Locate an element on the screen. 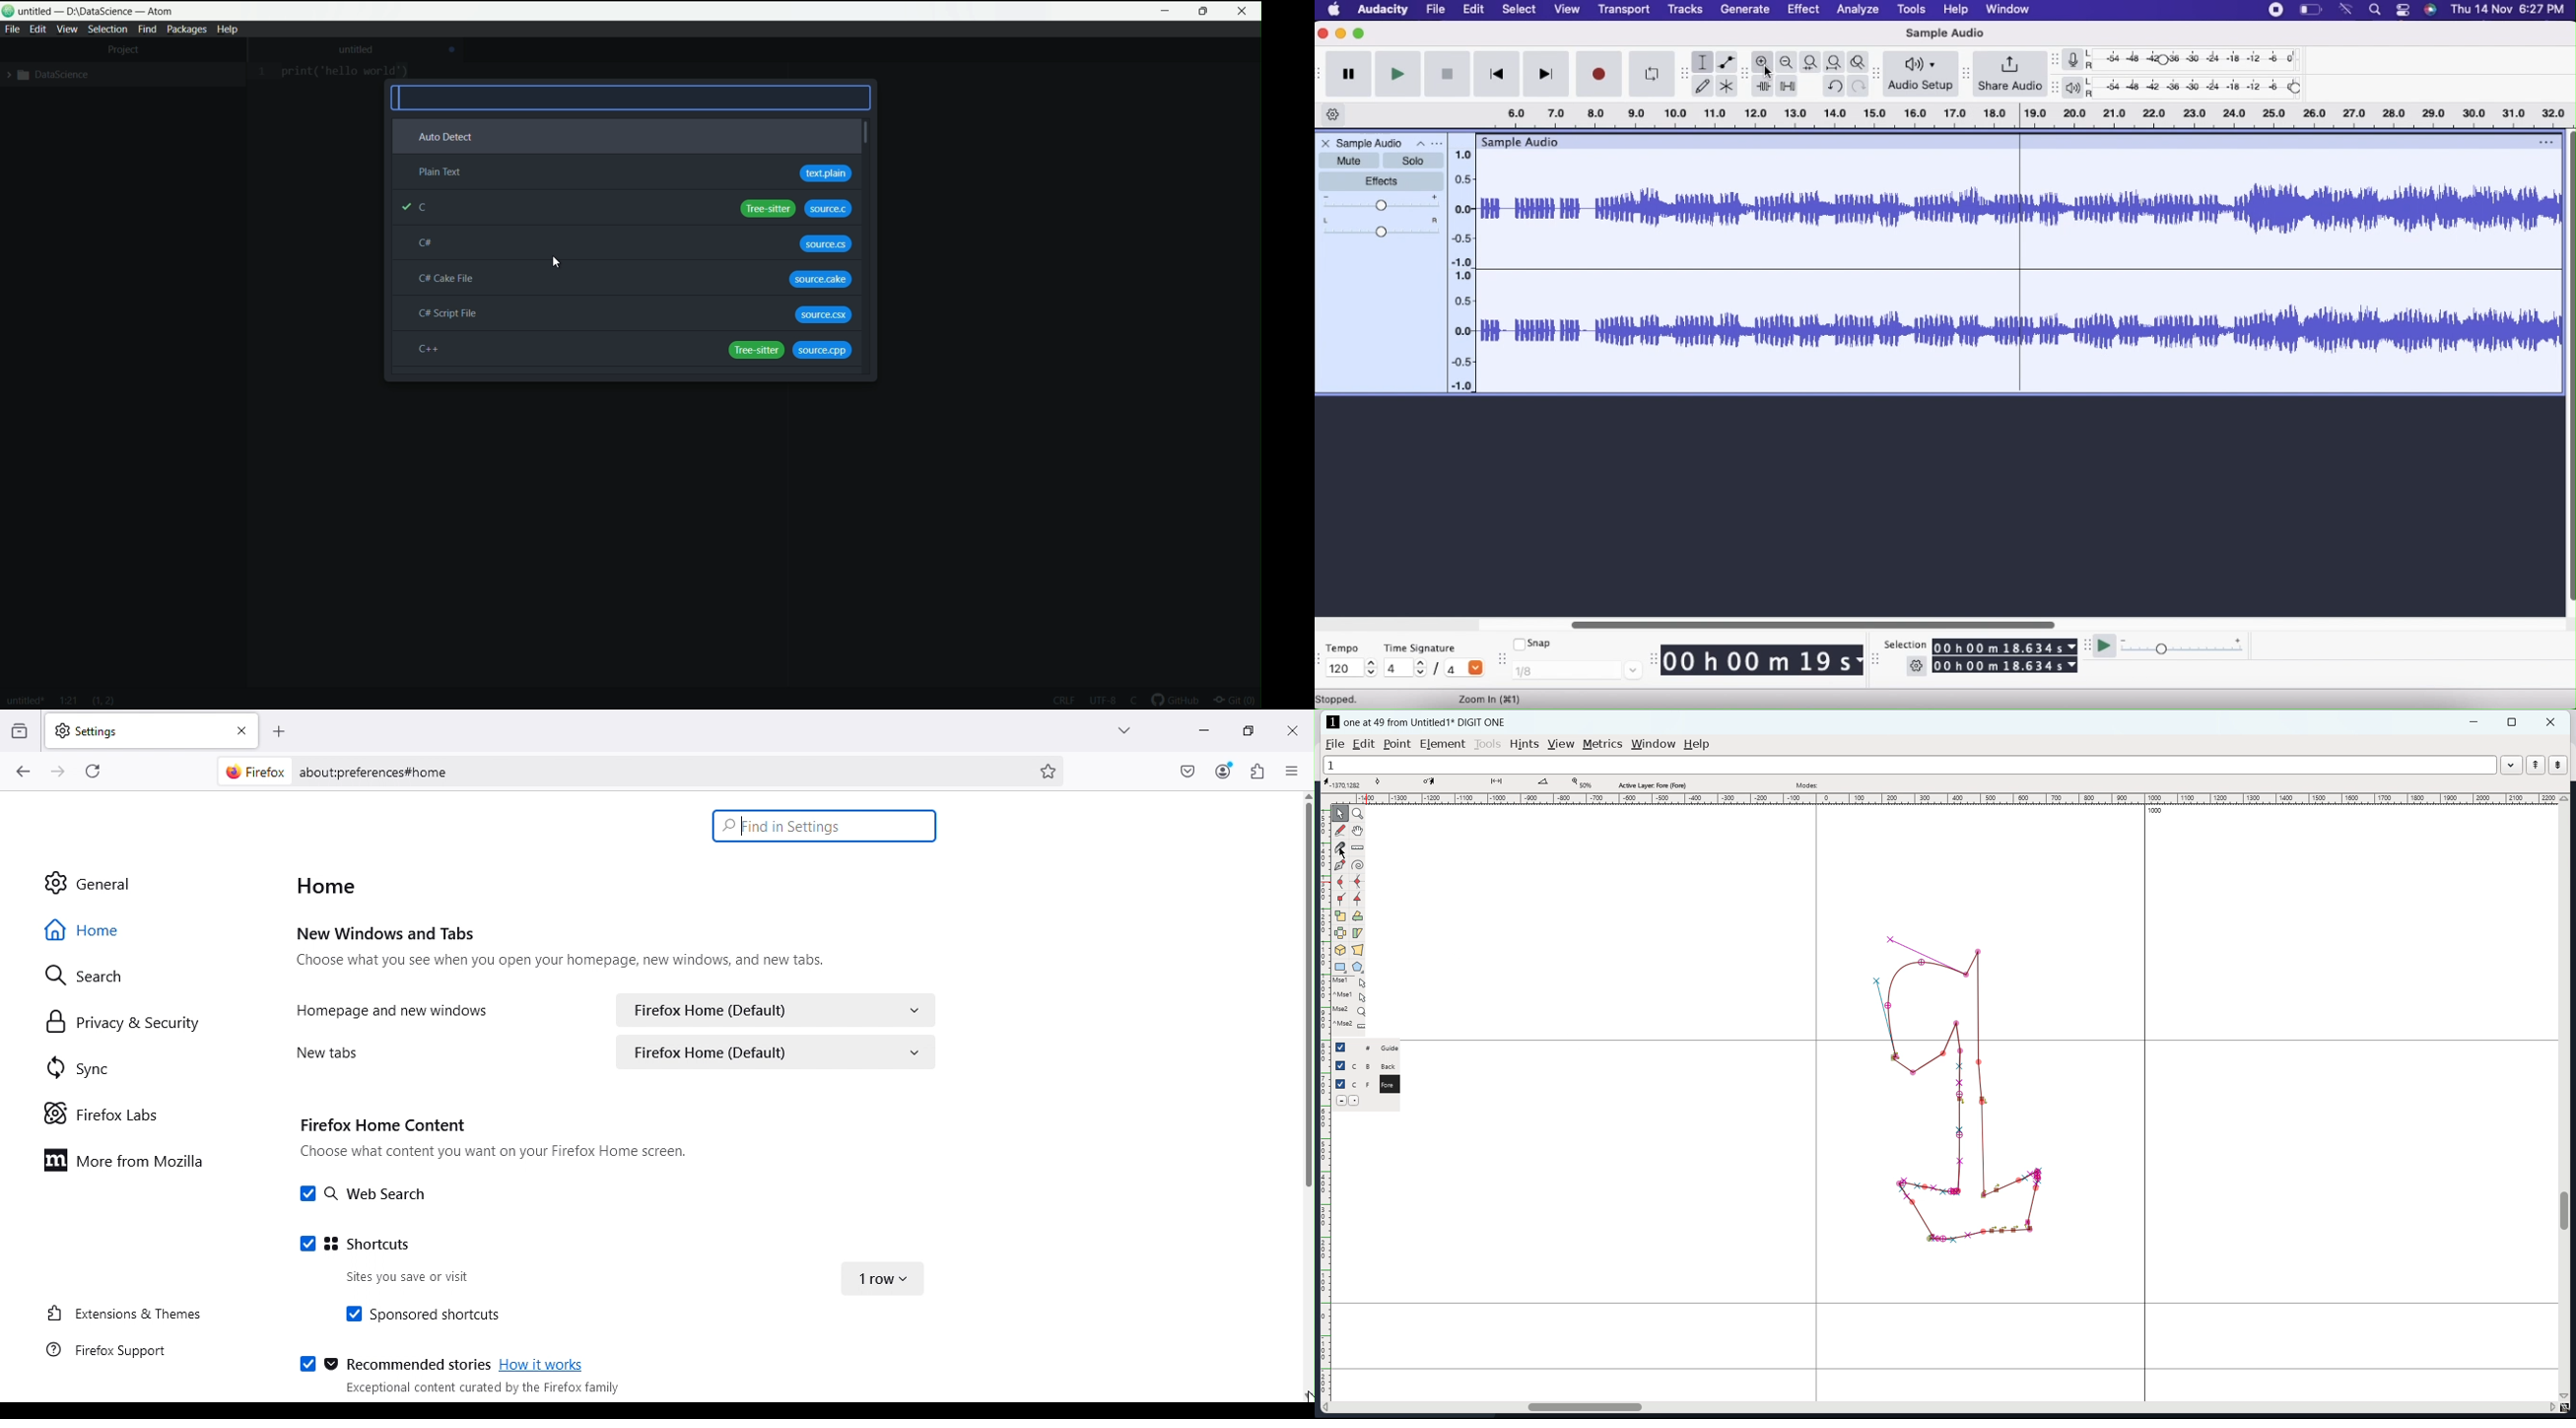 The image size is (2576, 1428). search is located at coordinates (2374, 10).